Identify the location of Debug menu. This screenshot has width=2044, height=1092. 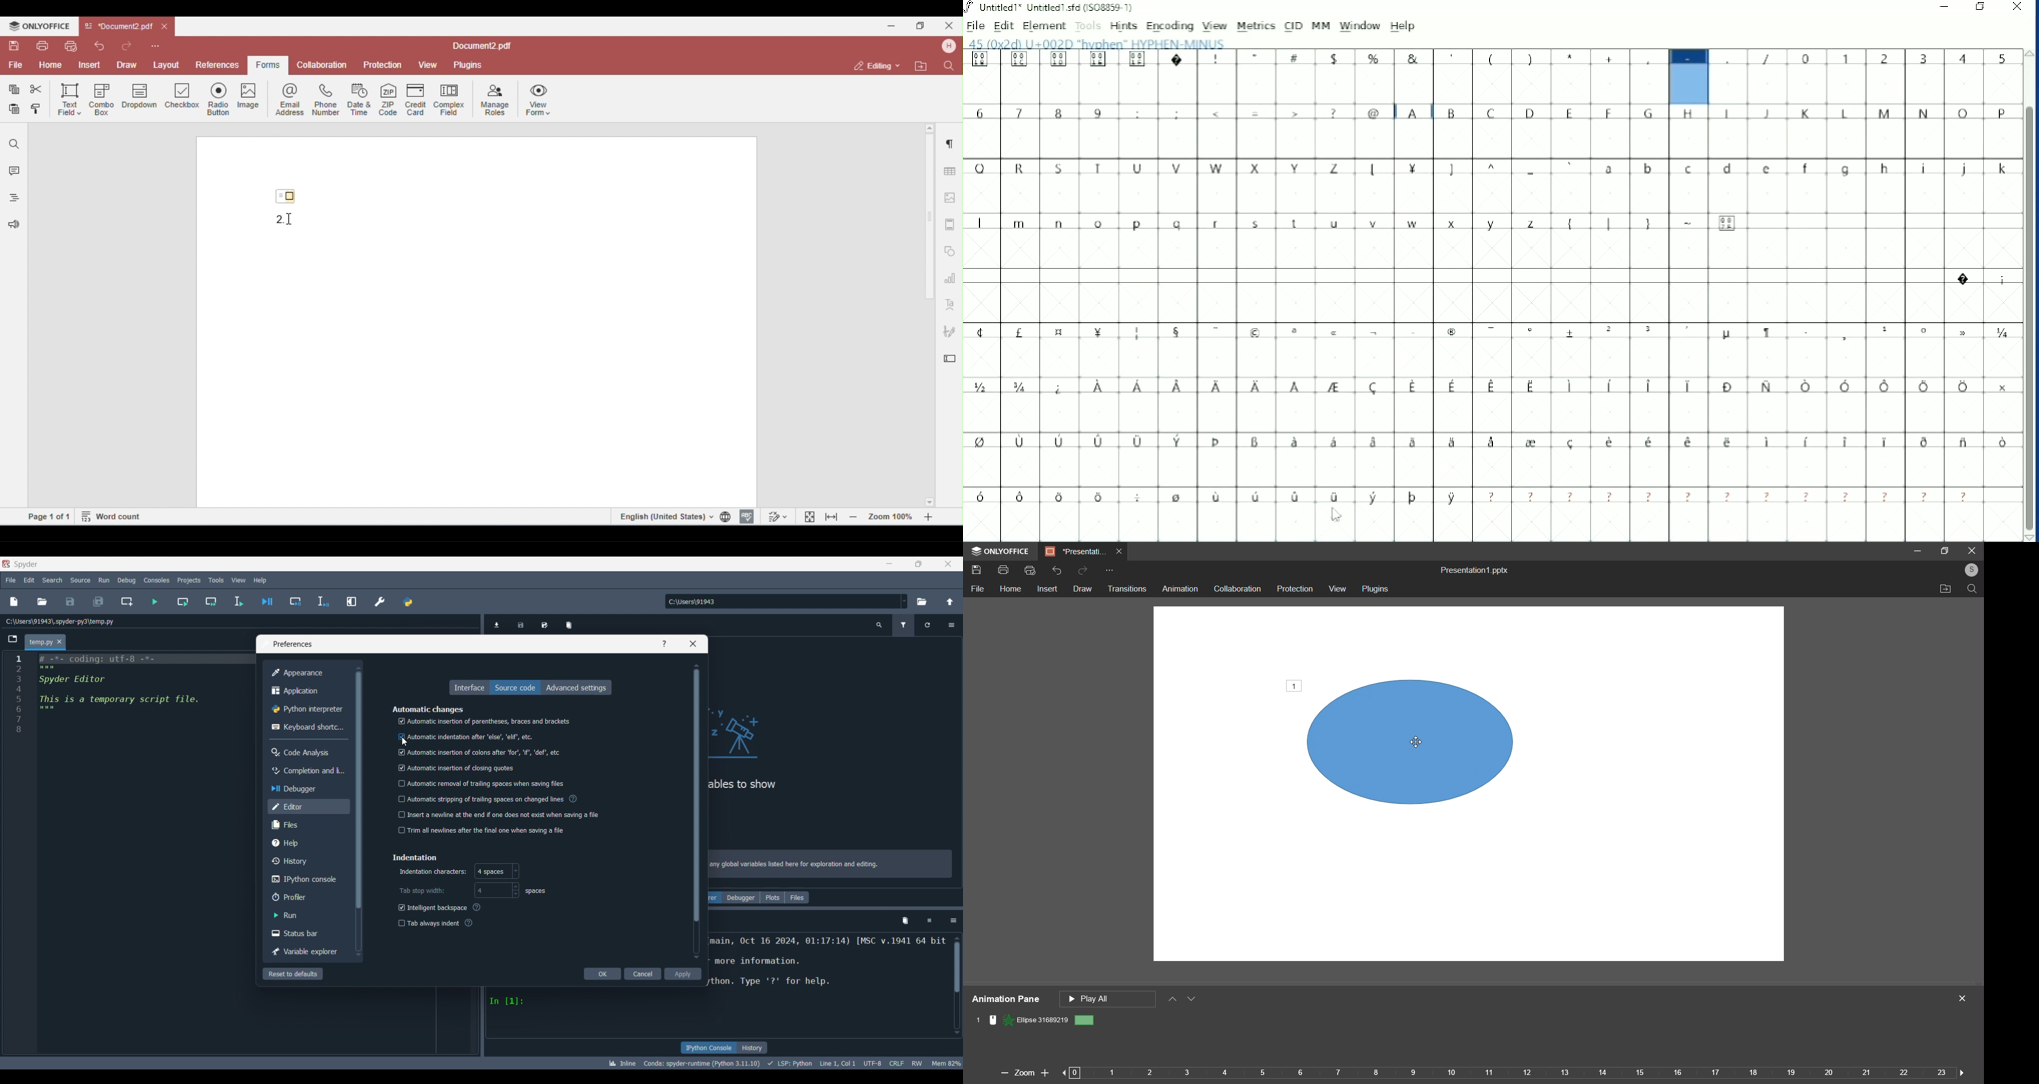
(127, 580).